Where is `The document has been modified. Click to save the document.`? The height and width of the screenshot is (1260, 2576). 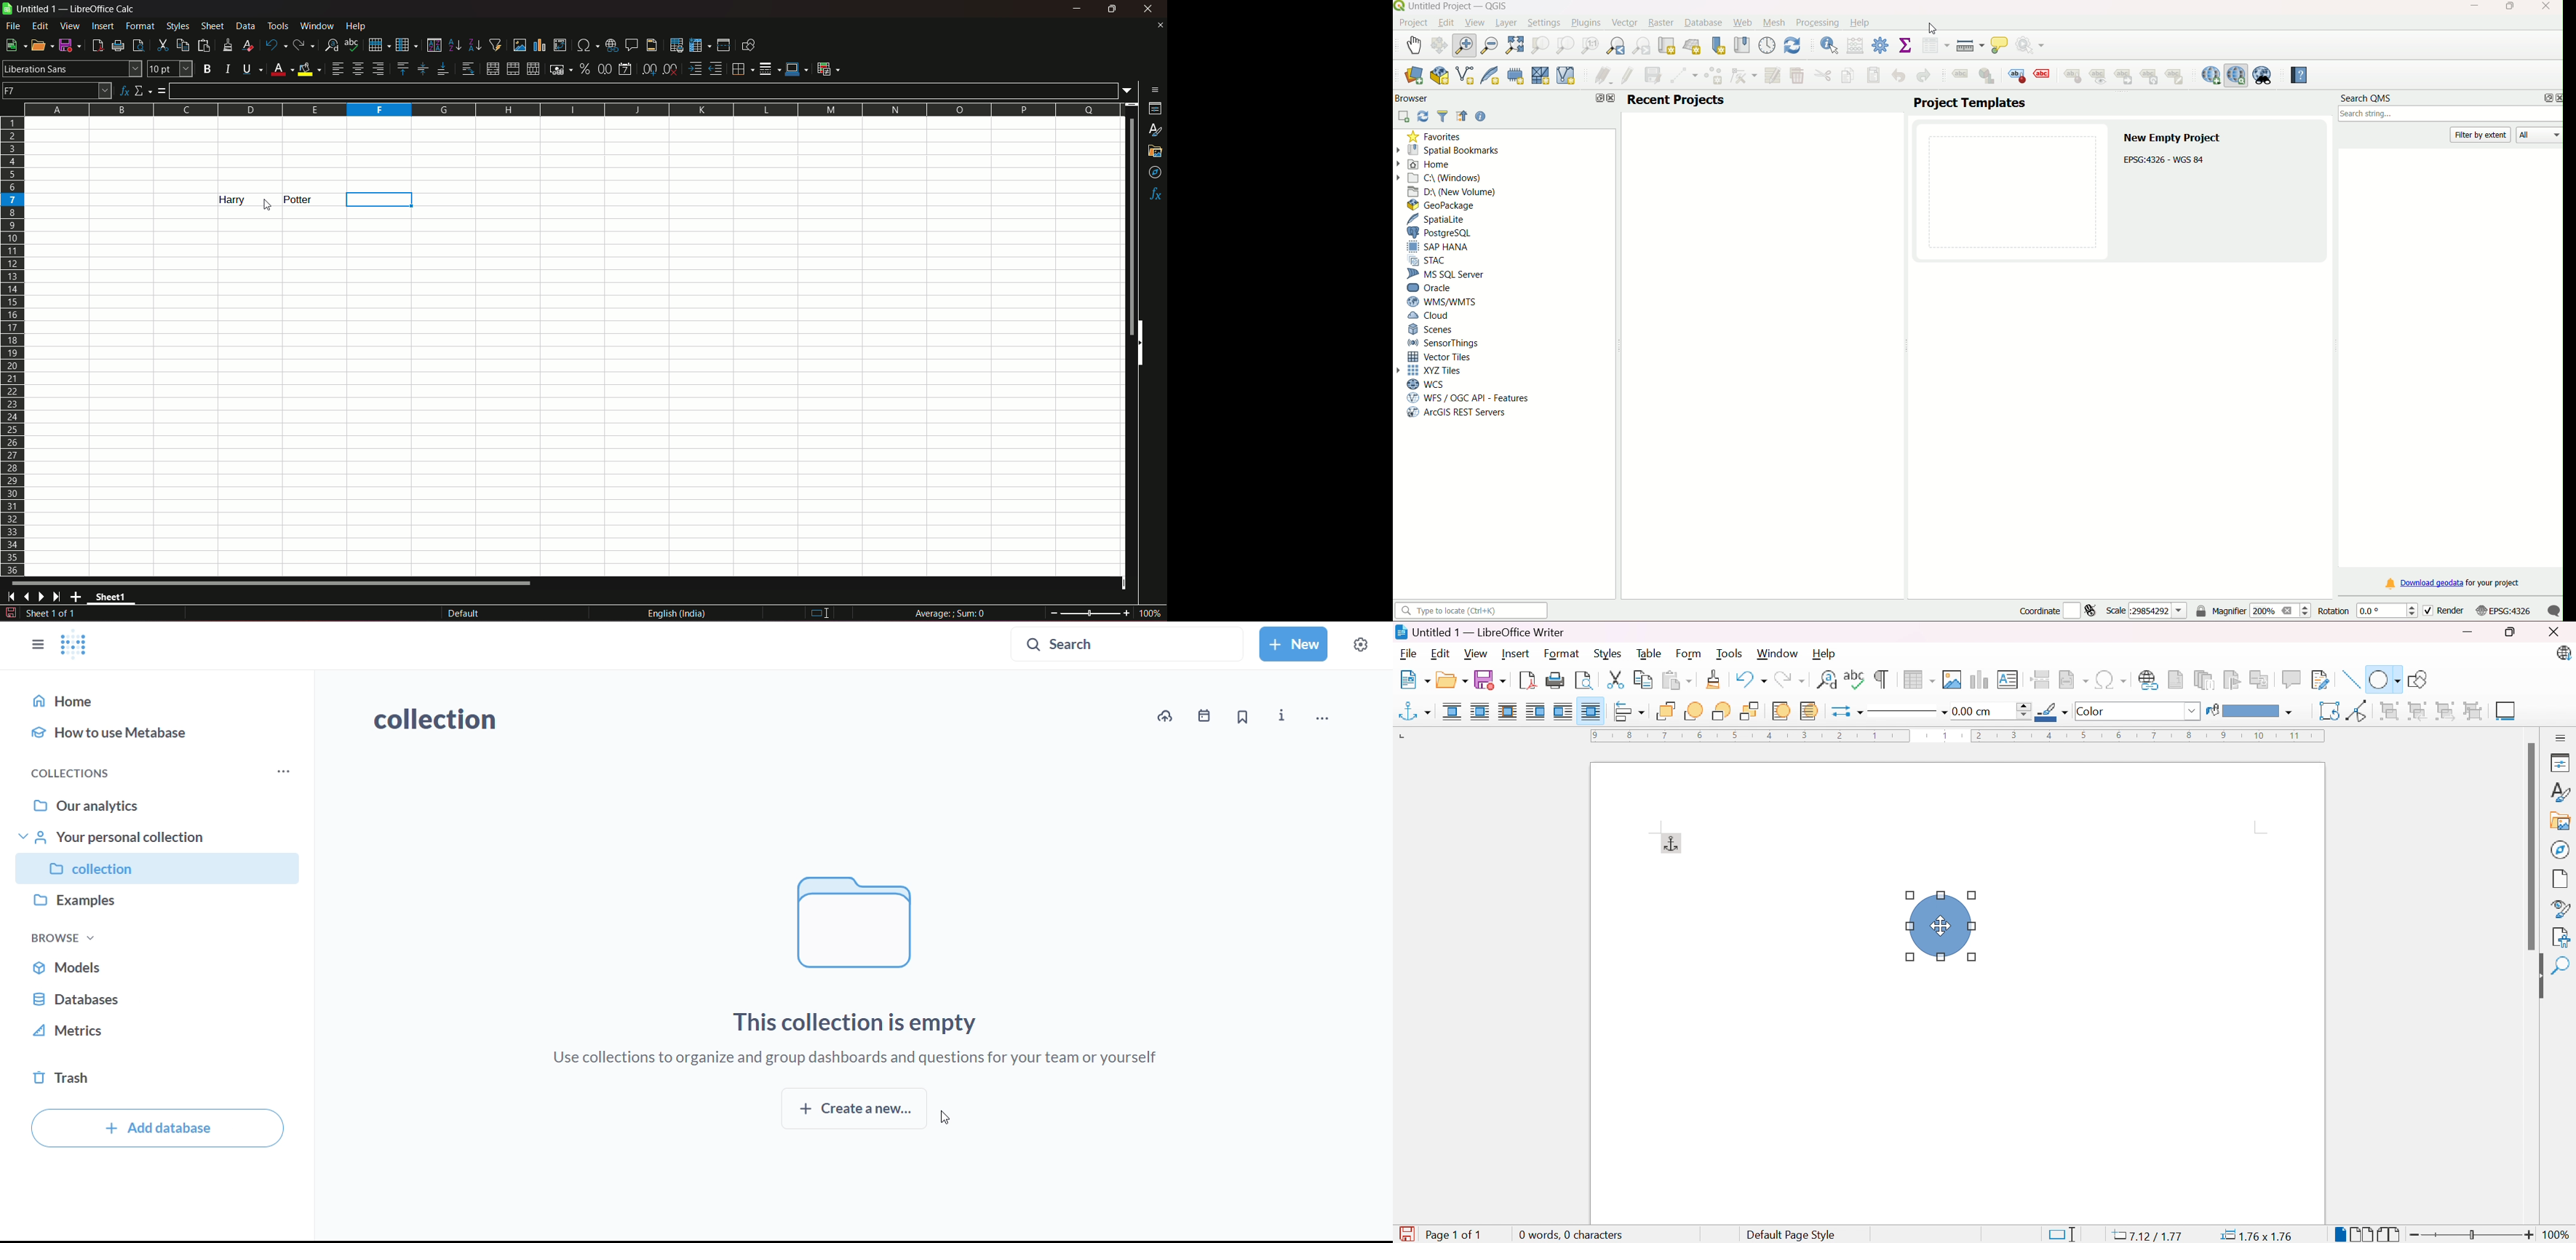 The document has been modified. Click to save the document. is located at coordinates (1406, 1234).